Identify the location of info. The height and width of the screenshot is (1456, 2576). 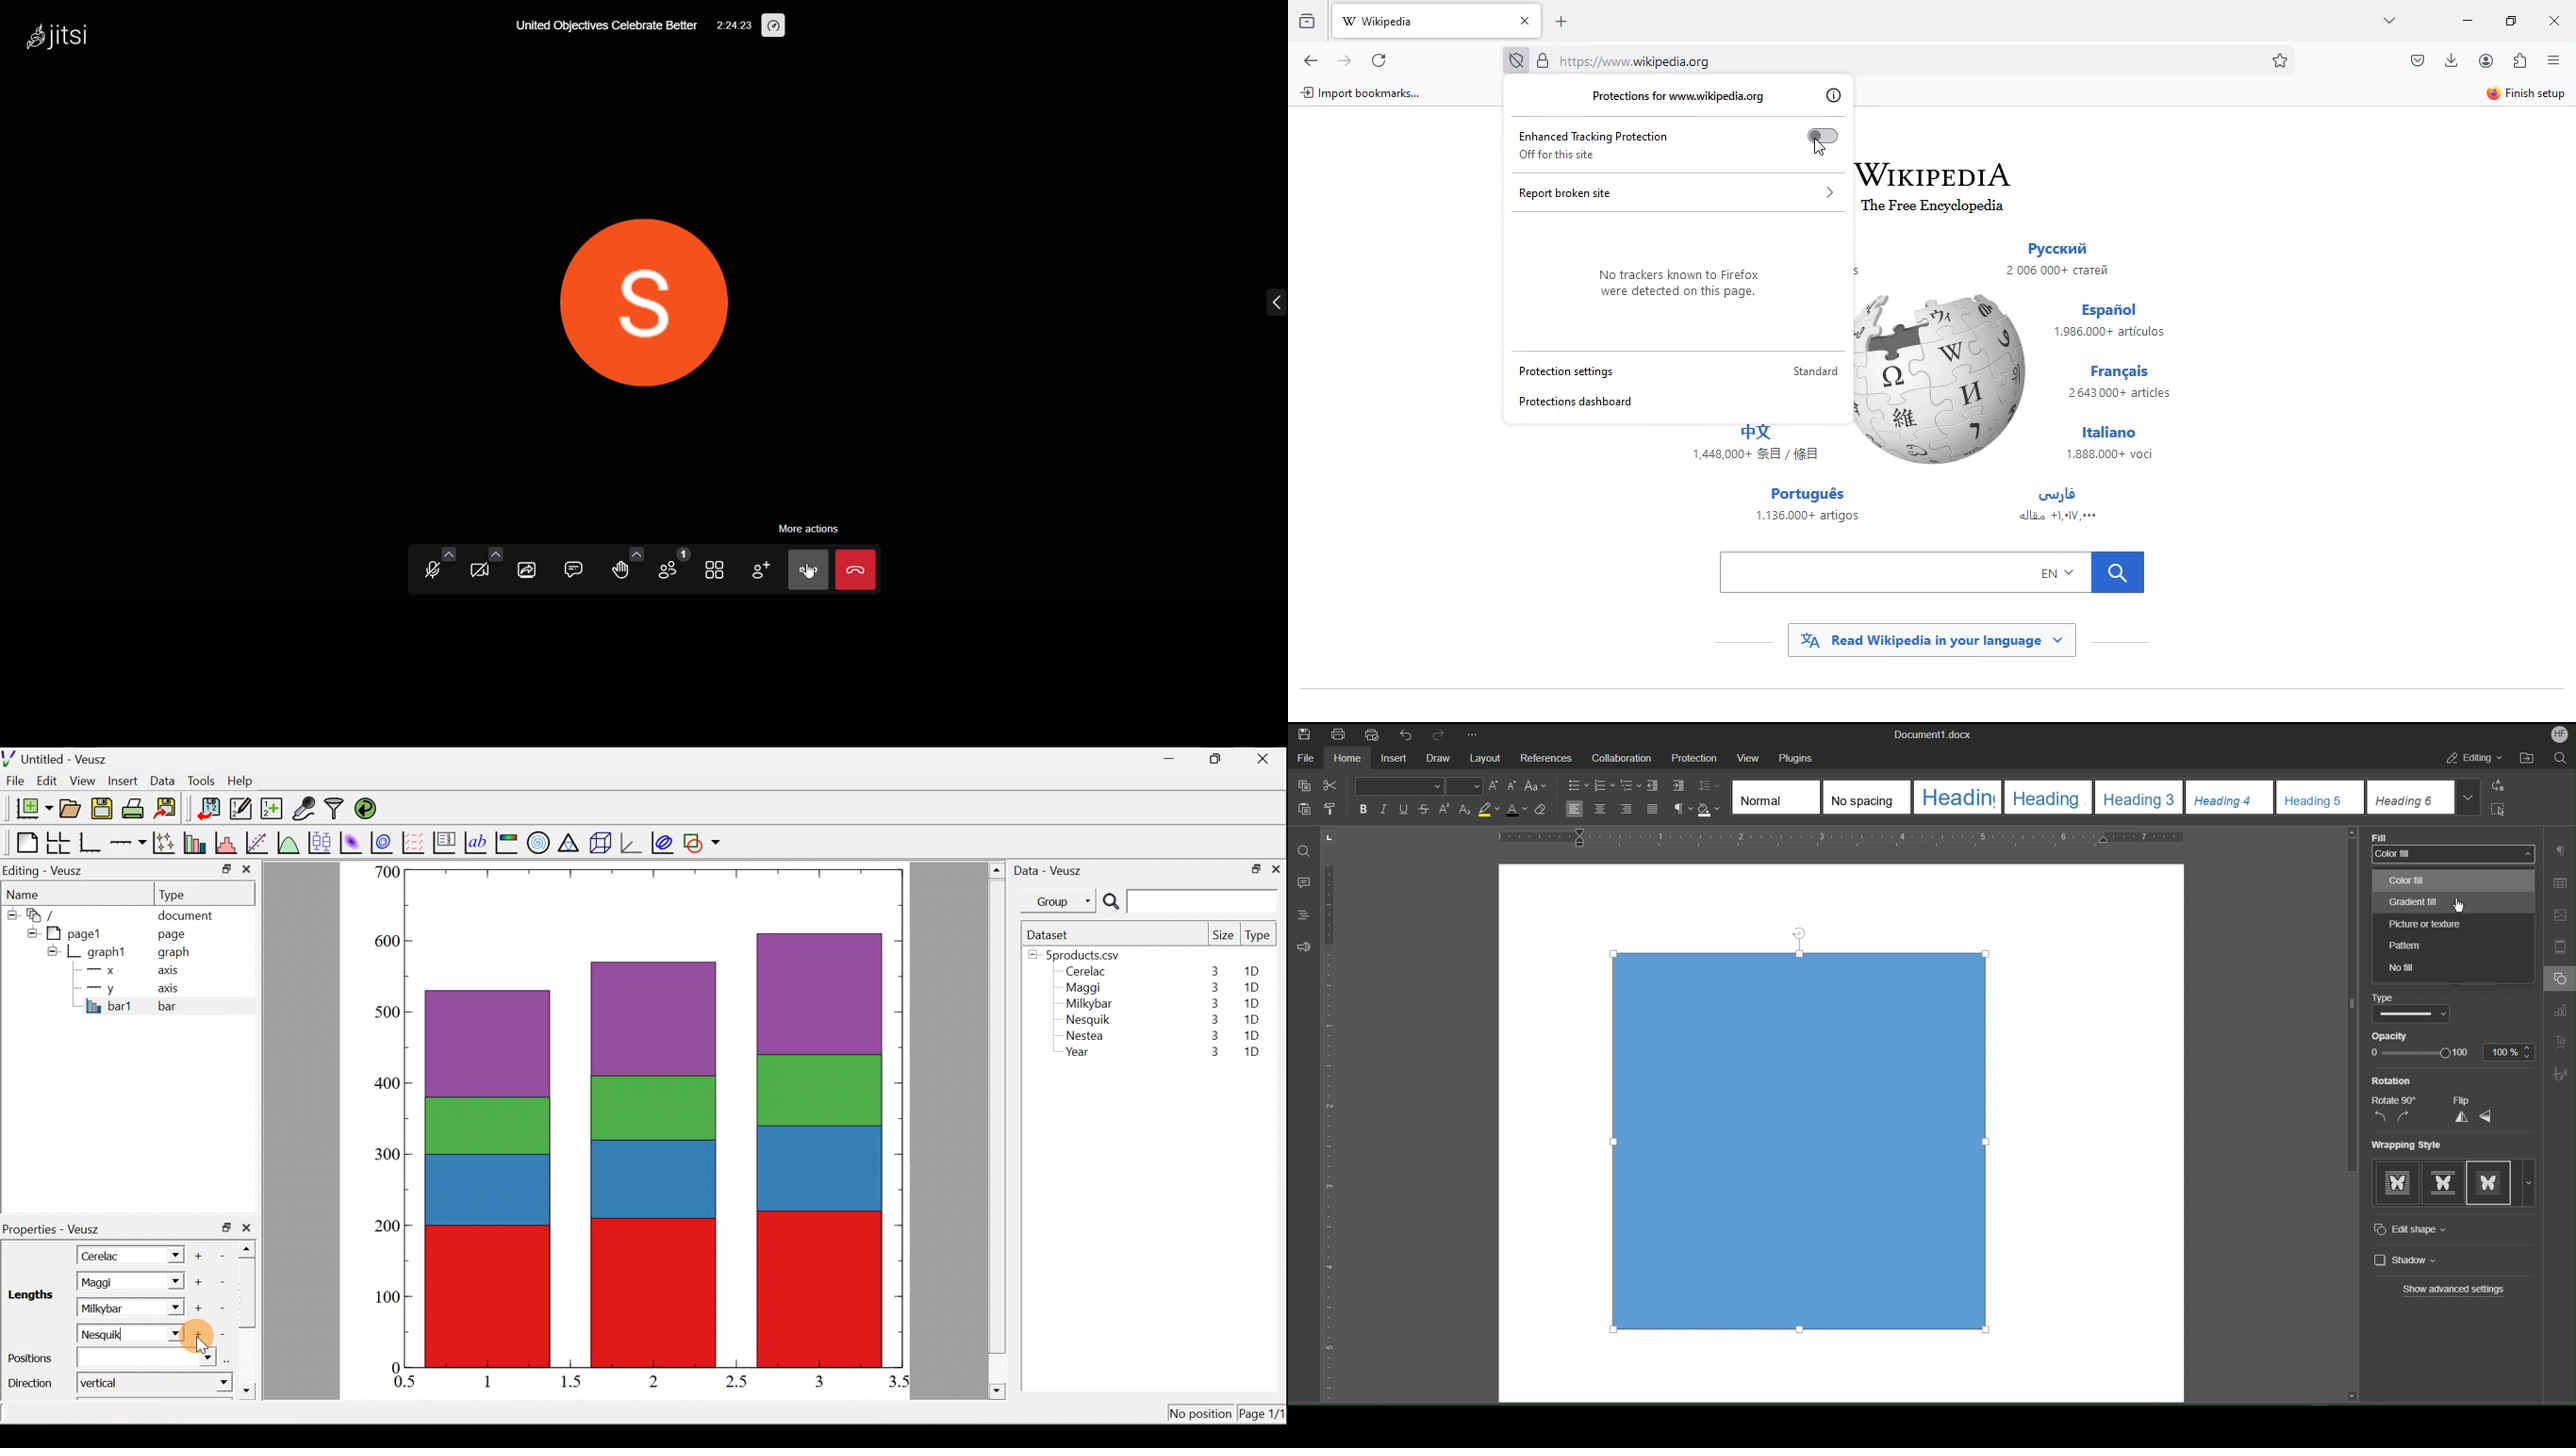
(1835, 95).